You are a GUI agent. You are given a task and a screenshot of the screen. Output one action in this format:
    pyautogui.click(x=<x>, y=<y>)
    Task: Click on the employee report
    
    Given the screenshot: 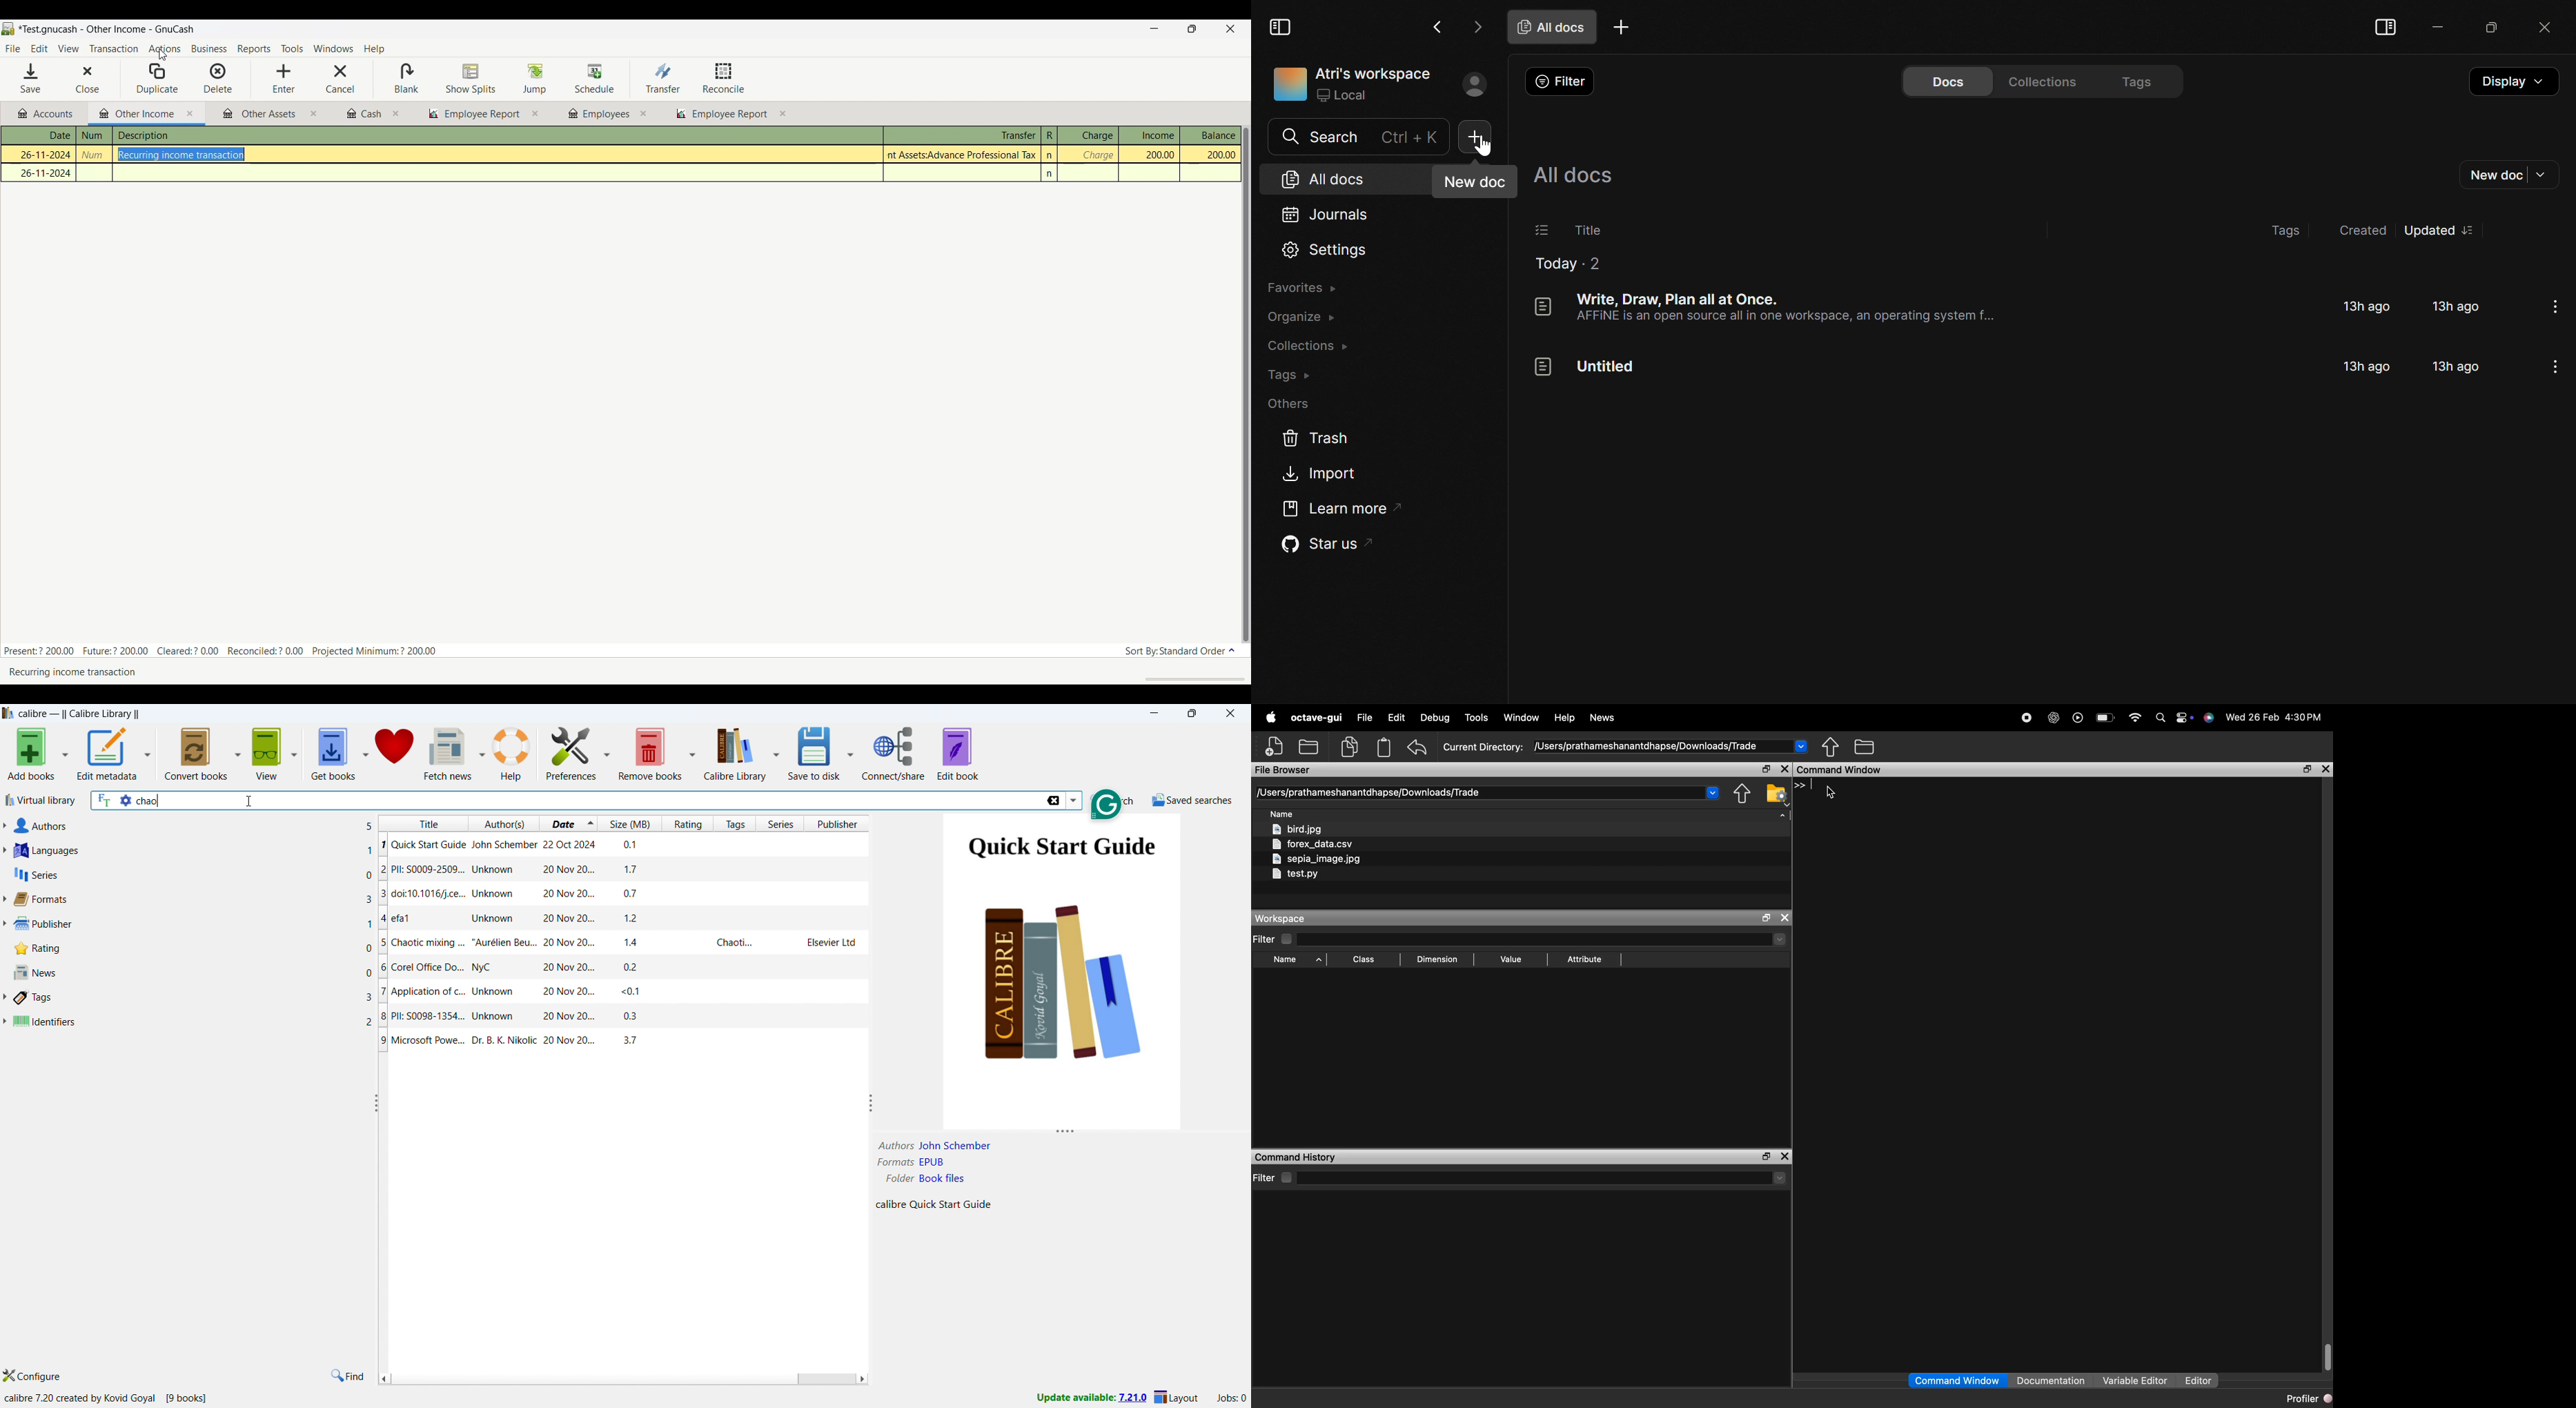 What is the action you would take?
    pyautogui.click(x=473, y=114)
    